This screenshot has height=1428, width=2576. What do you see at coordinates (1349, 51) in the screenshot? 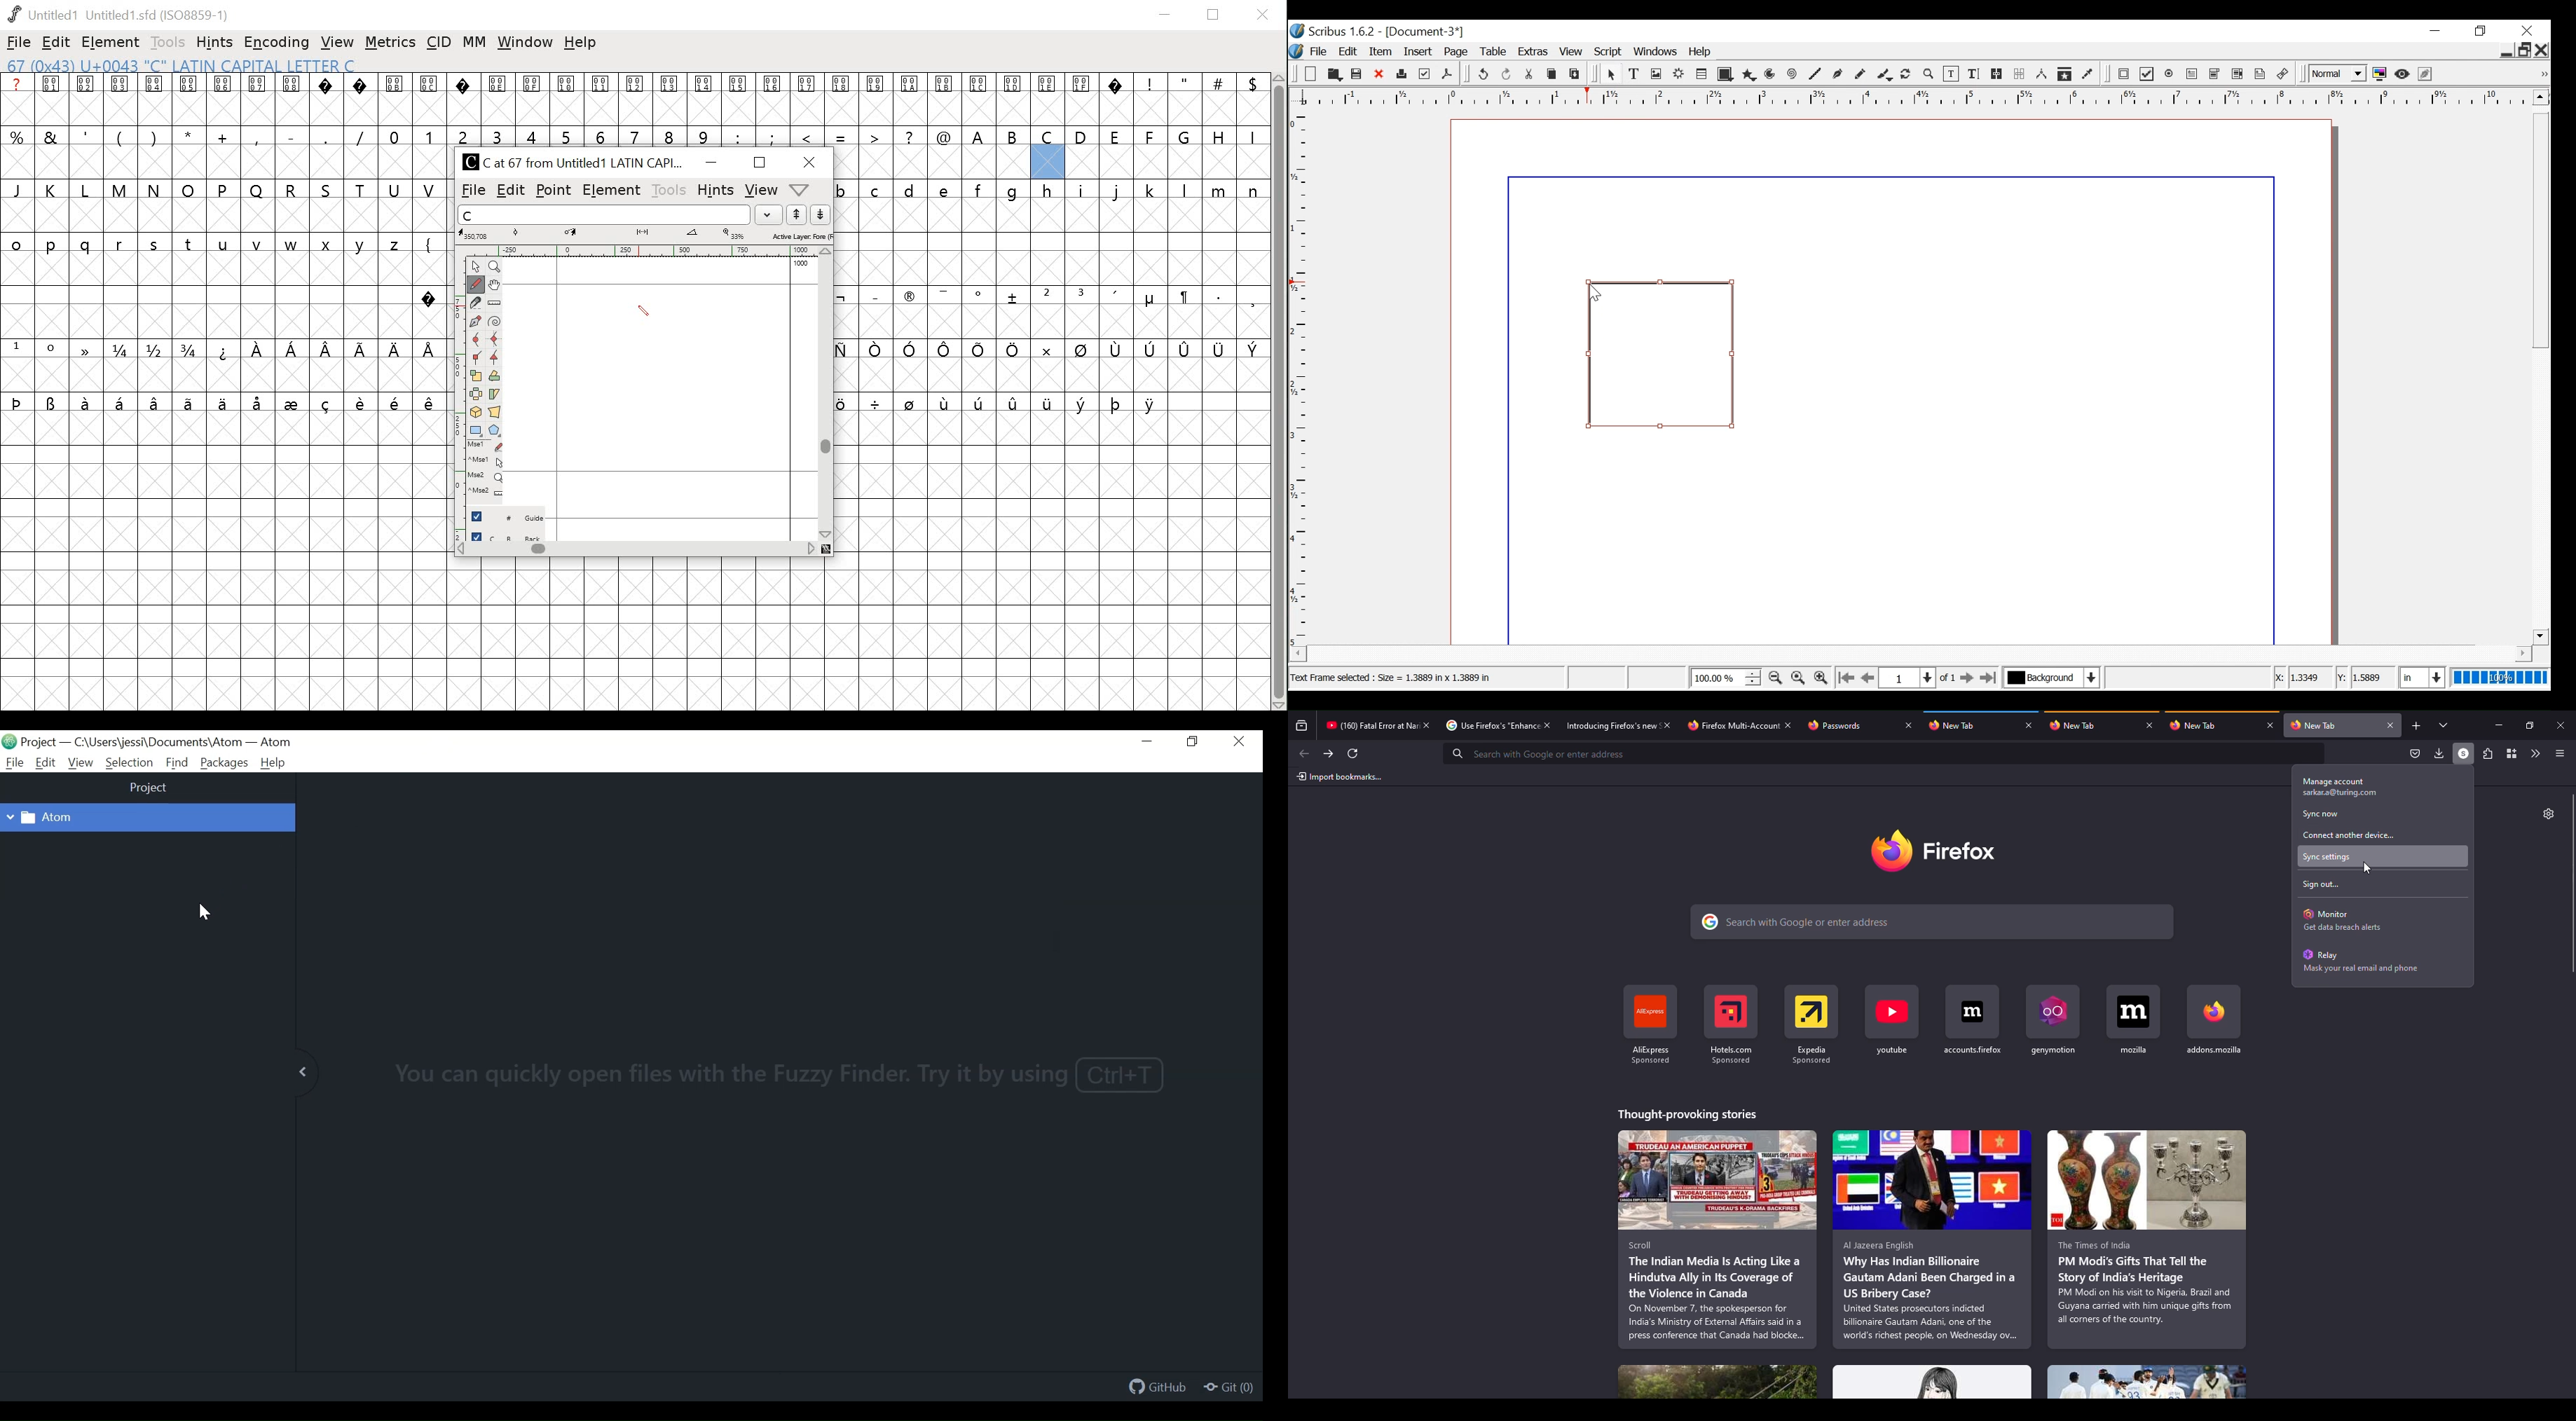
I see `Edit` at bounding box center [1349, 51].